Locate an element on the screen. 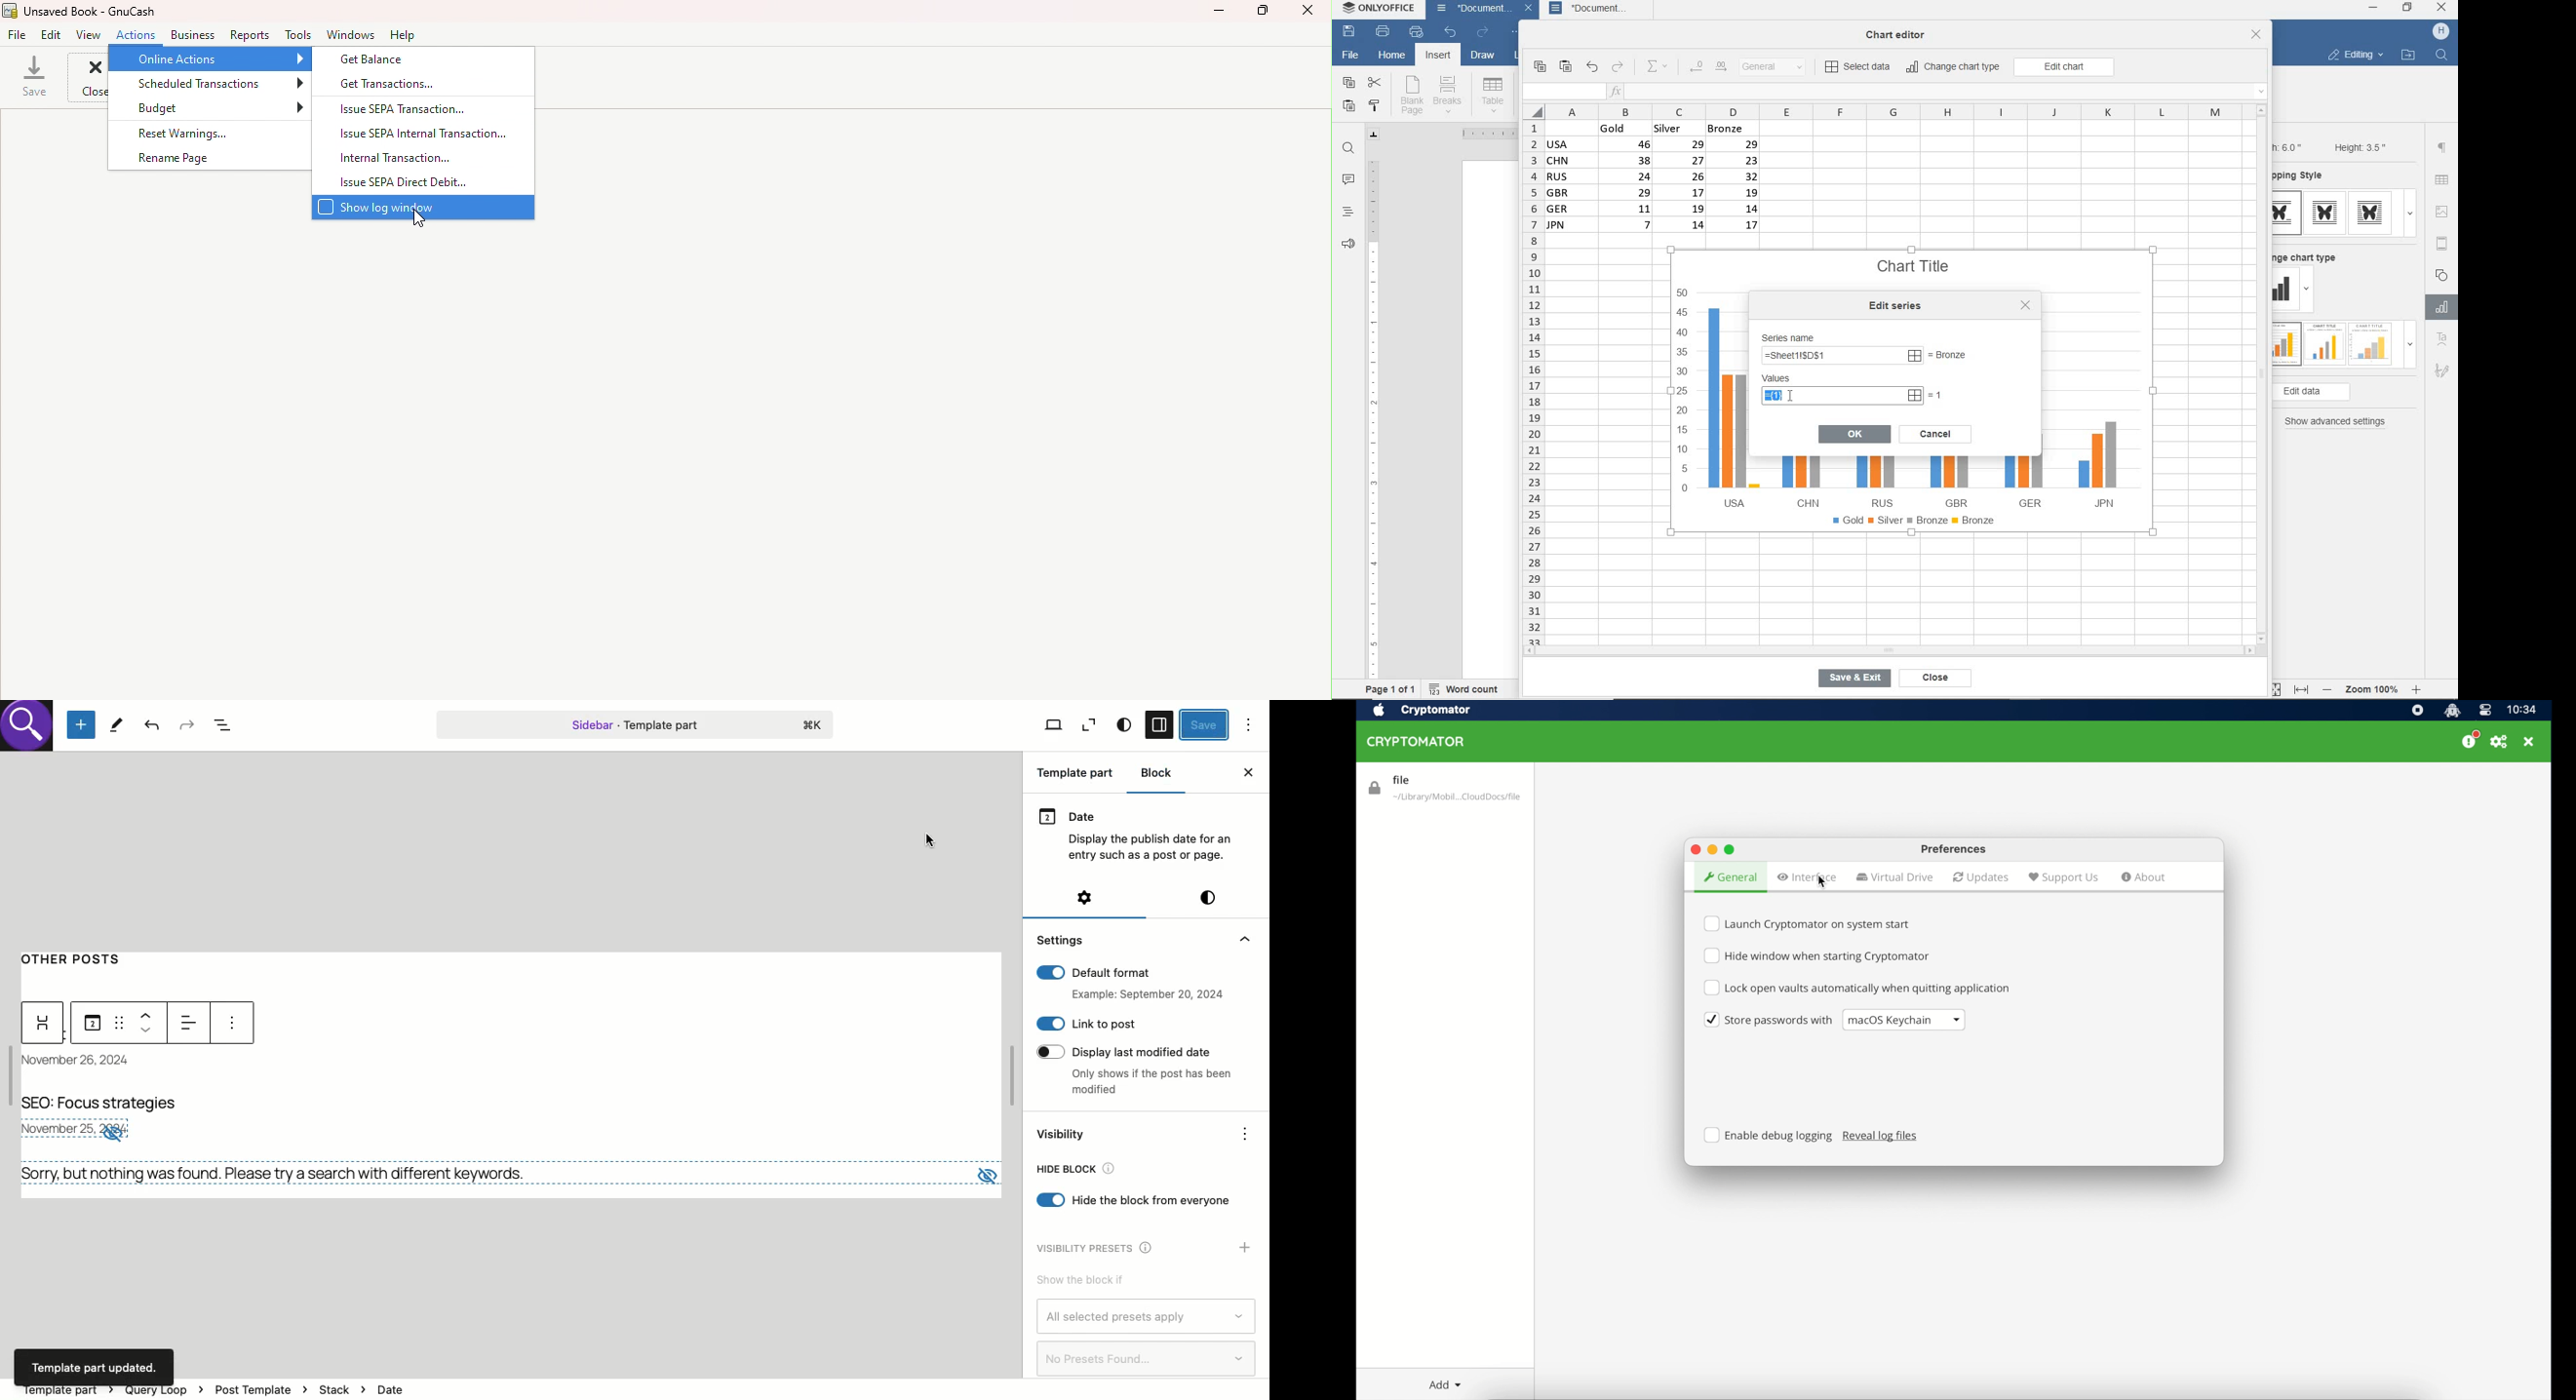 The height and width of the screenshot is (1400, 2576). edit series is located at coordinates (1898, 306).